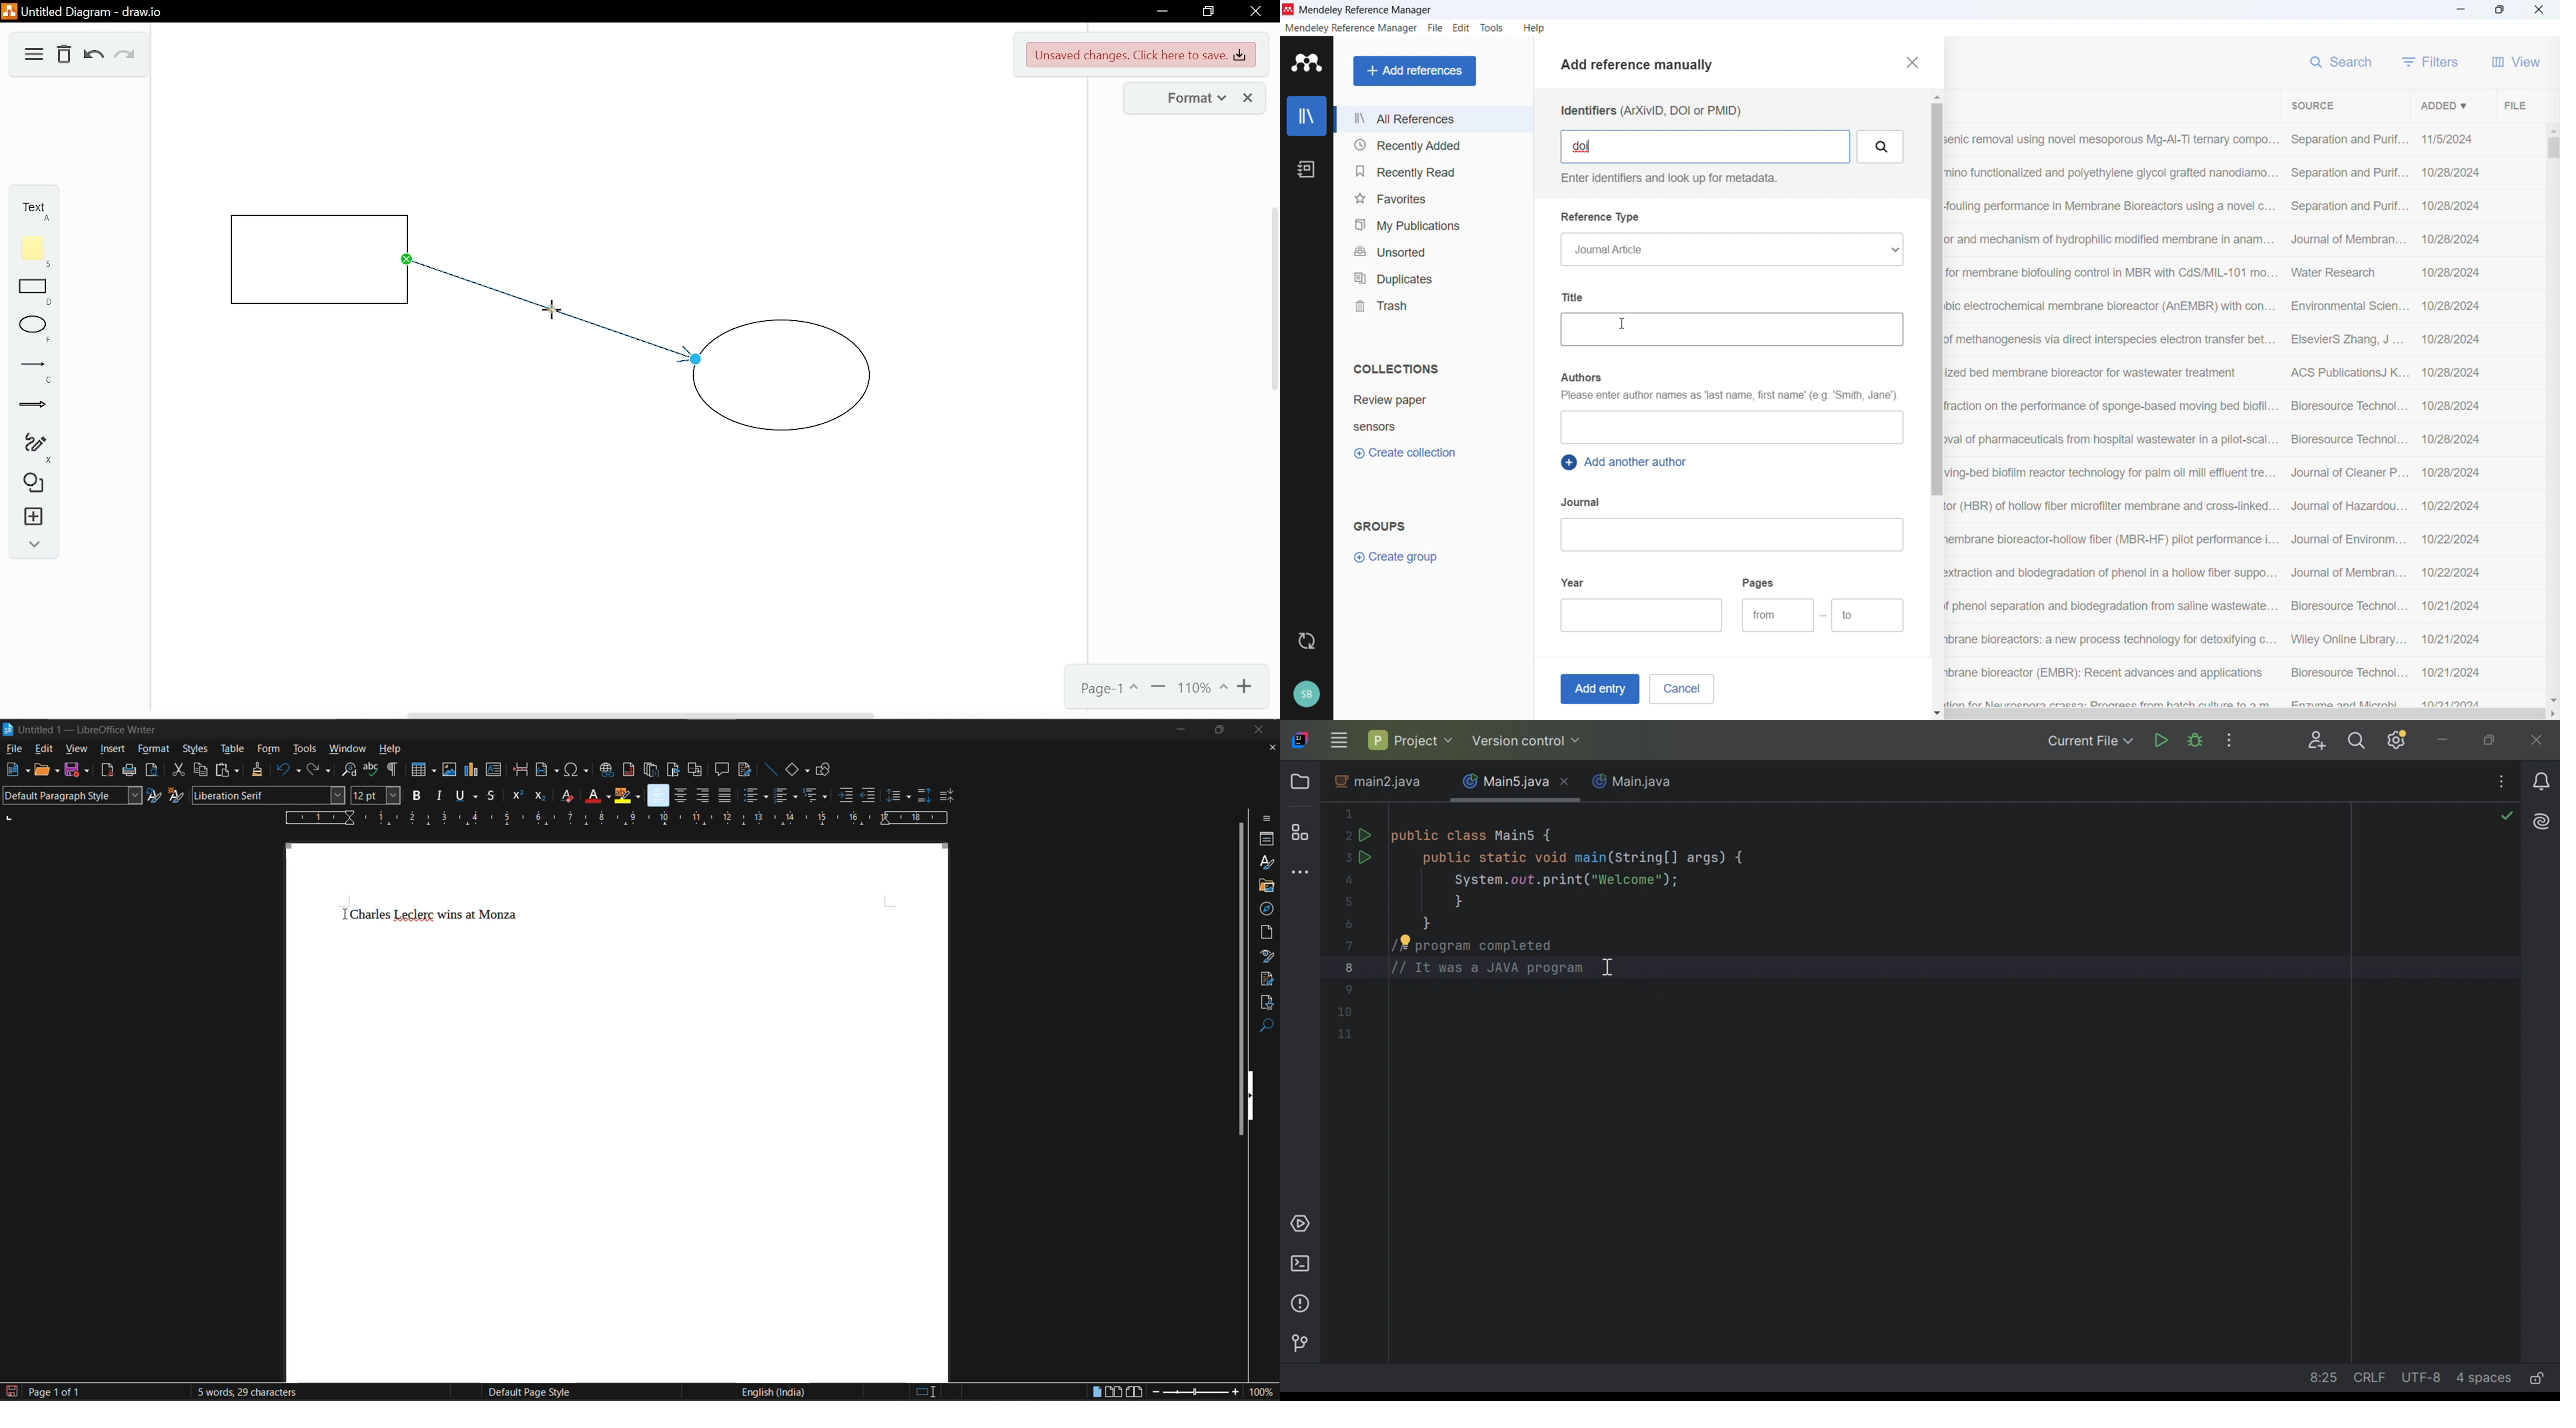  What do you see at coordinates (2516, 61) in the screenshot?
I see `View ` at bounding box center [2516, 61].